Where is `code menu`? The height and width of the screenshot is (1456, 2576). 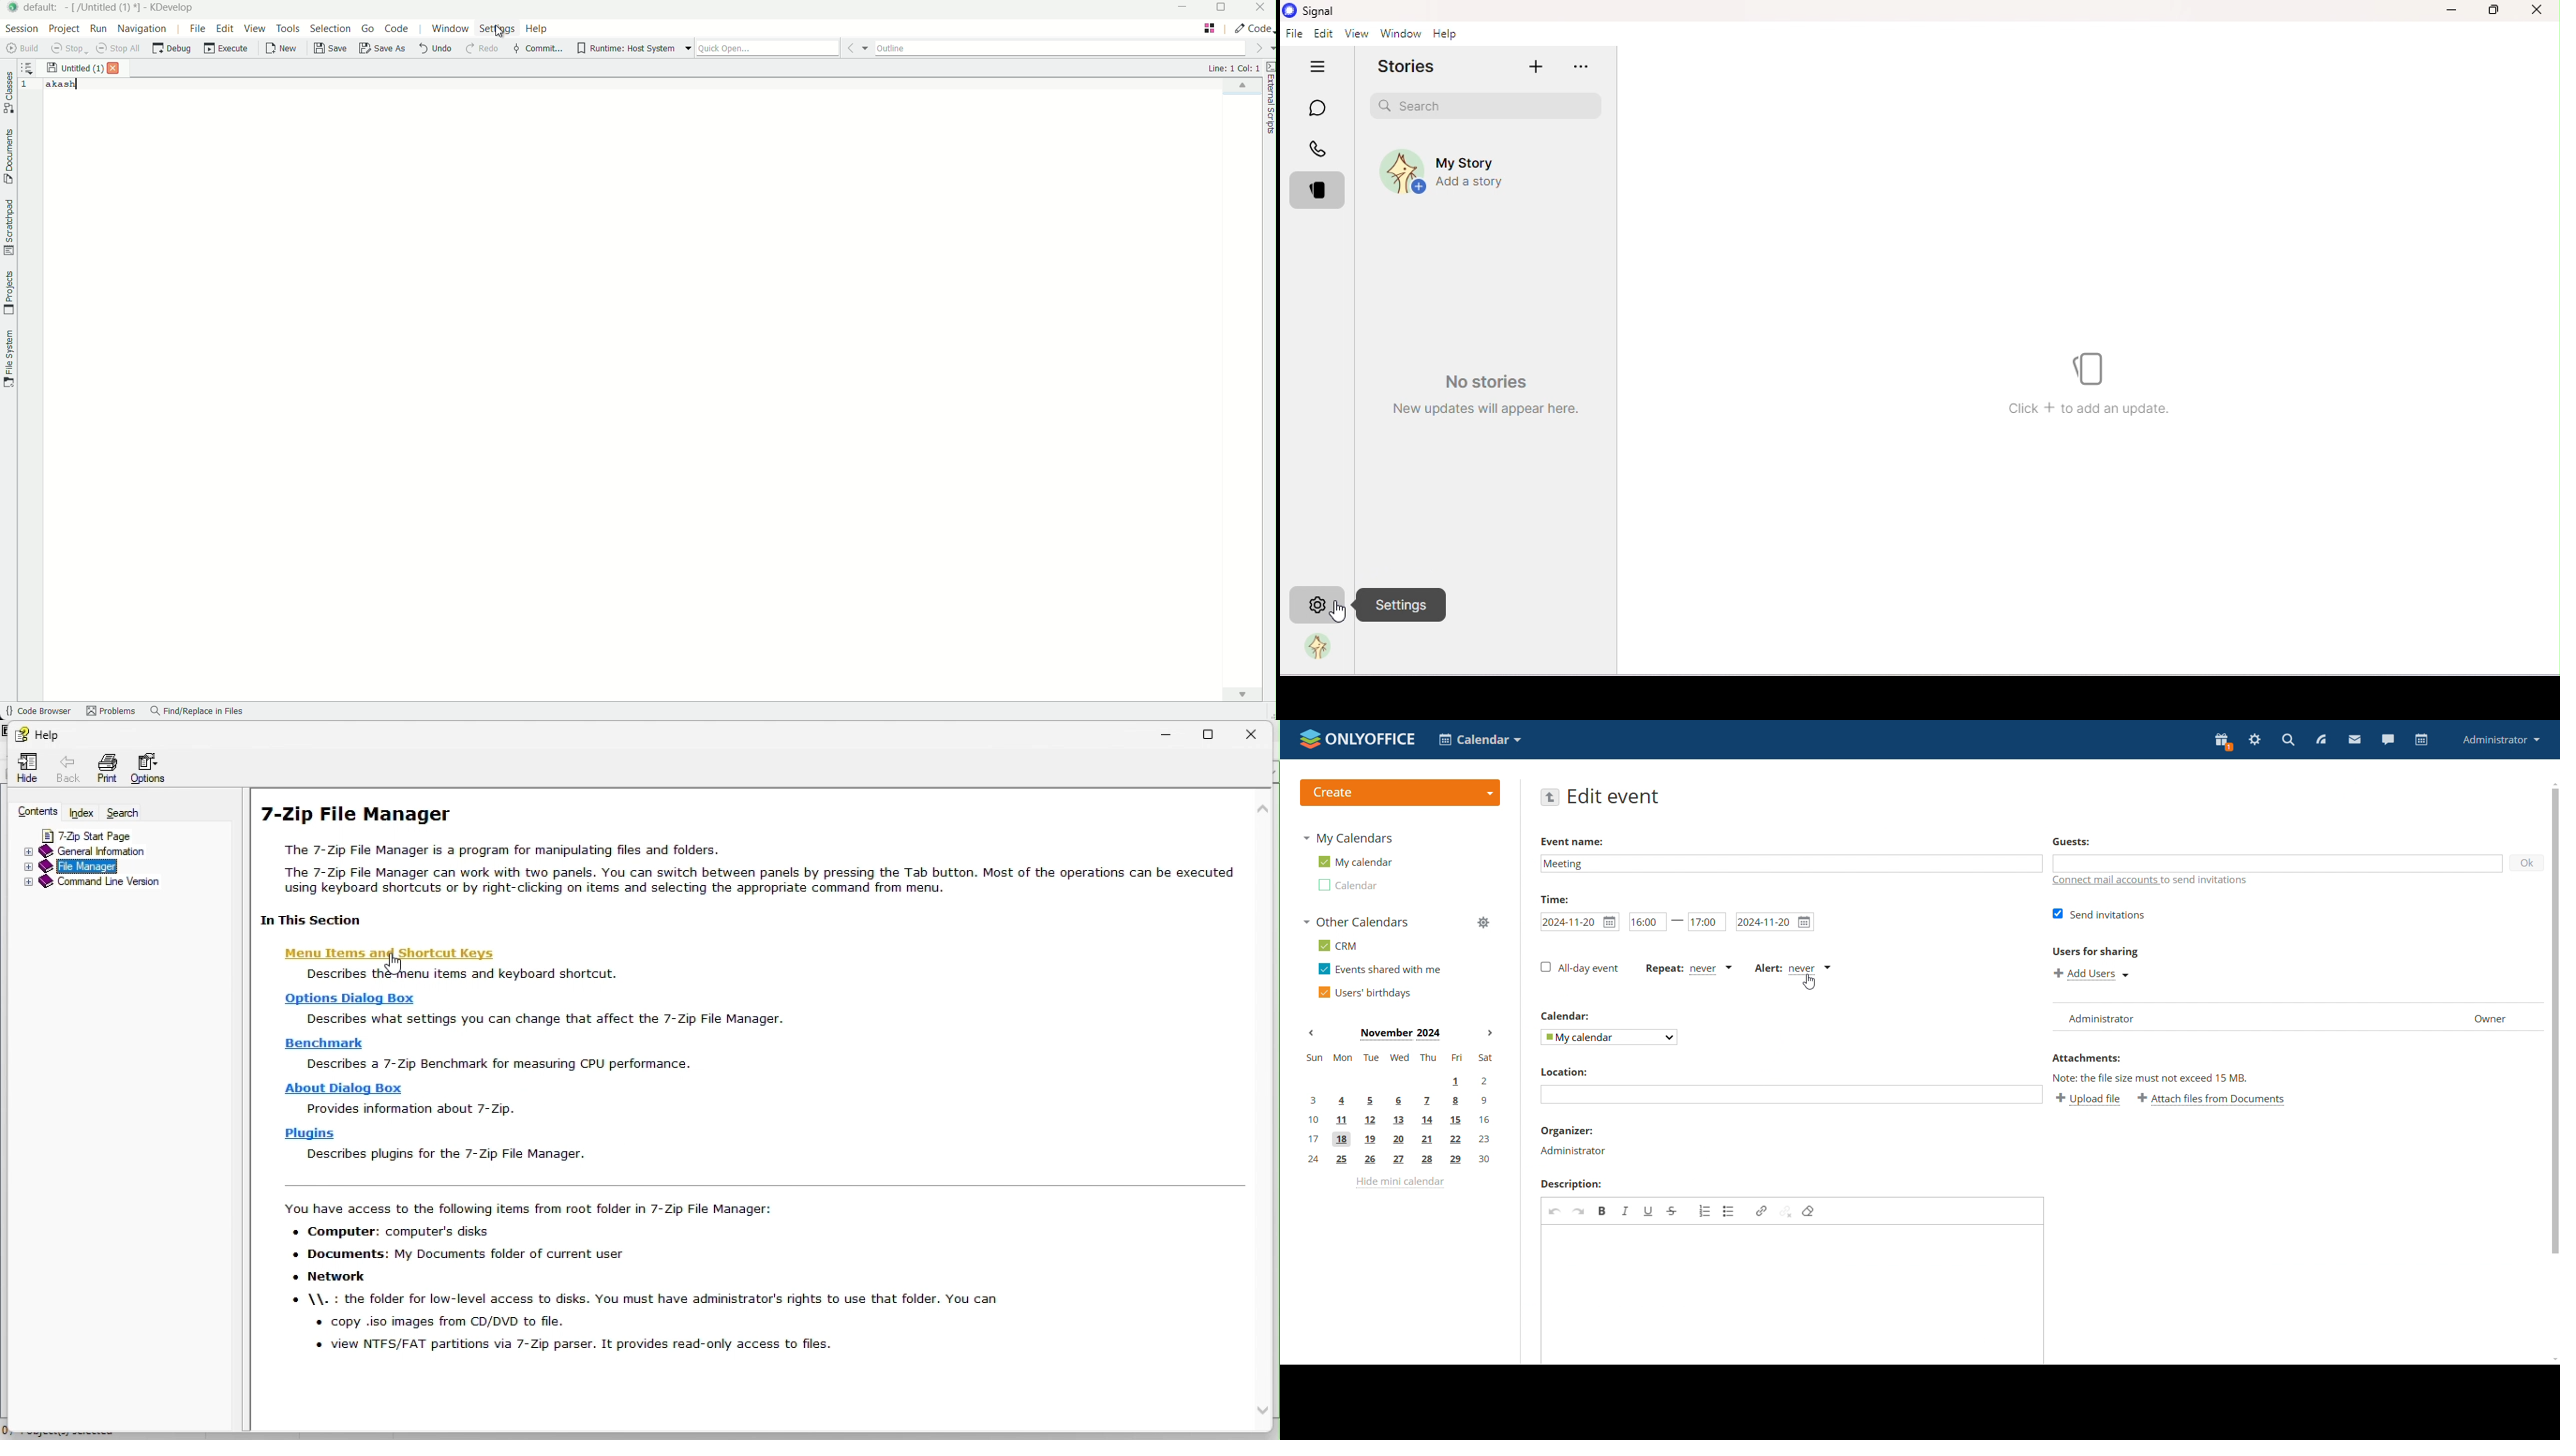
code menu is located at coordinates (397, 29).